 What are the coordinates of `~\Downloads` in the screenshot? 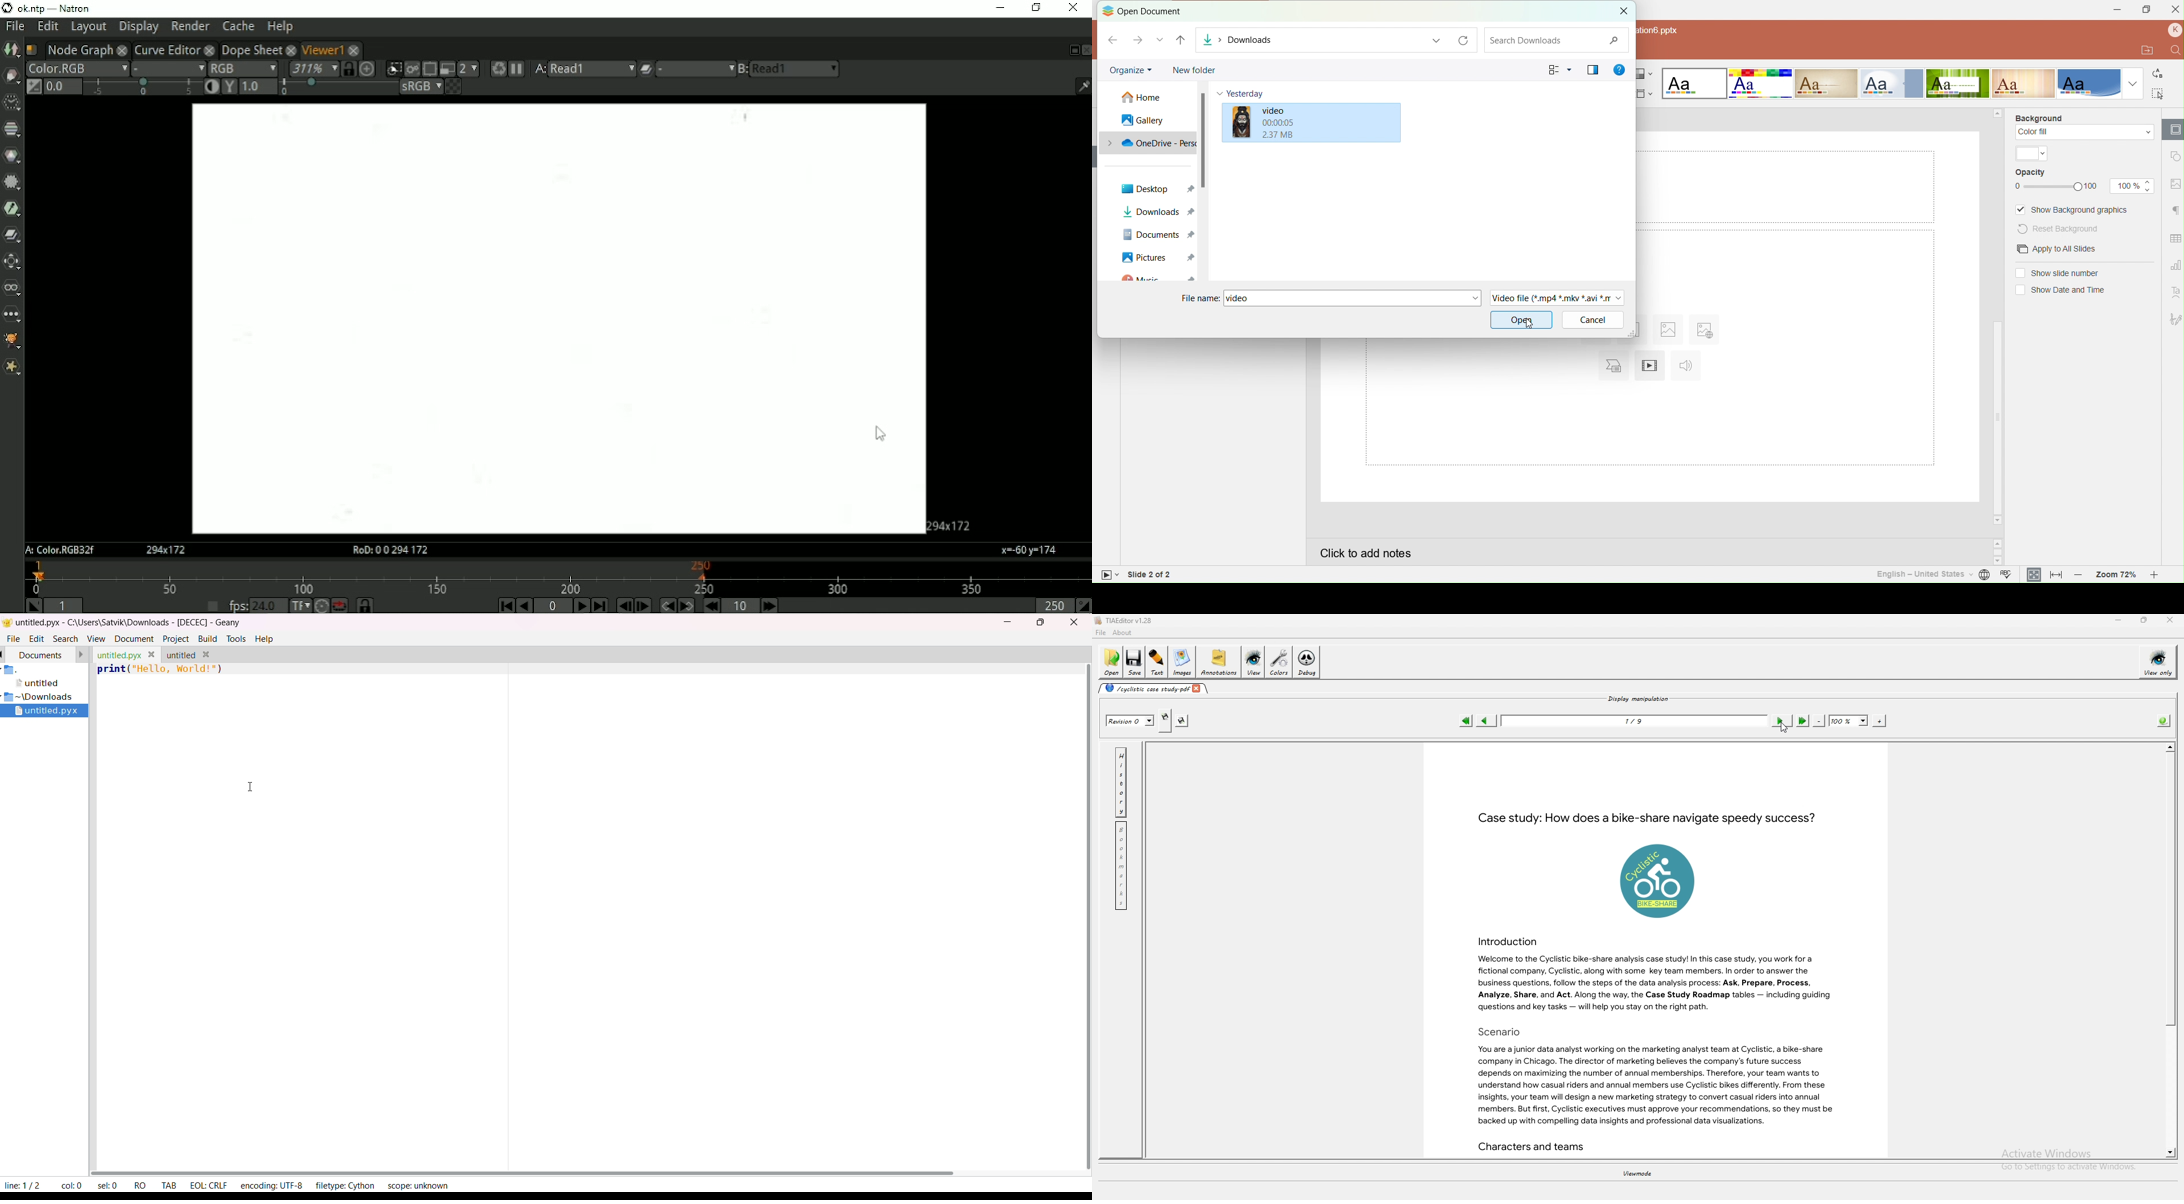 It's located at (38, 696).